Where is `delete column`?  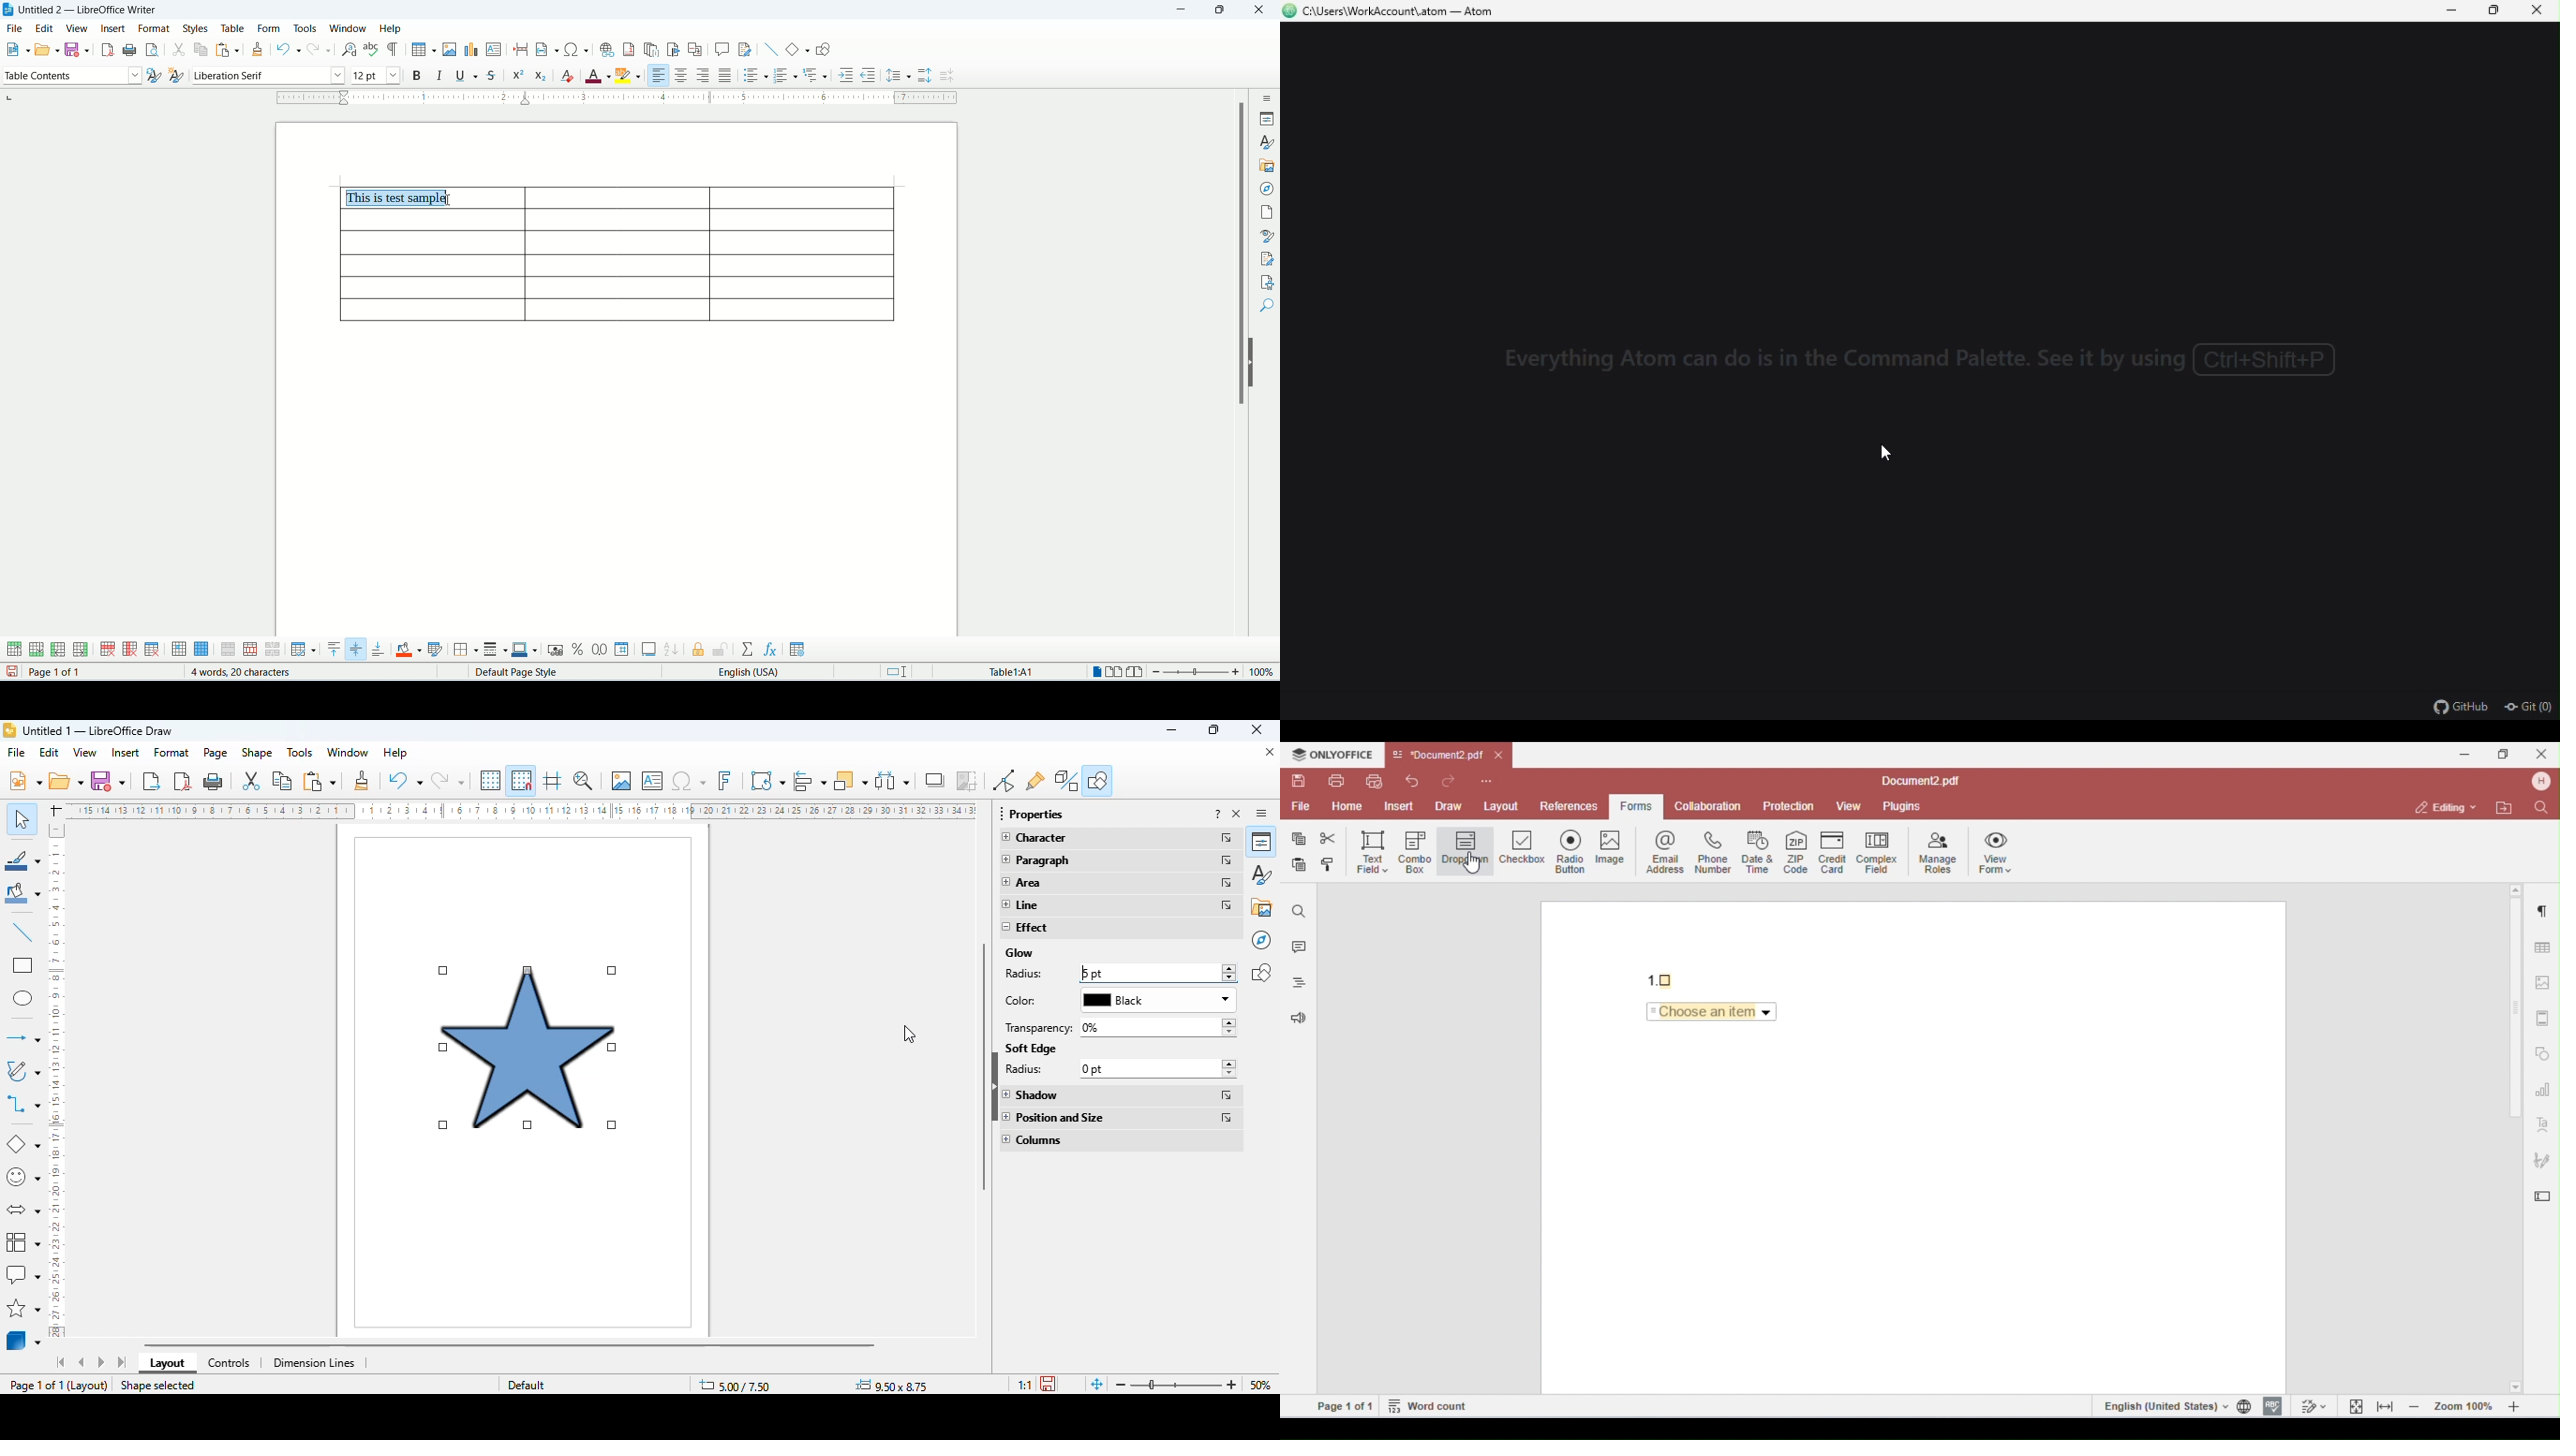
delete column is located at coordinates (130, 651).